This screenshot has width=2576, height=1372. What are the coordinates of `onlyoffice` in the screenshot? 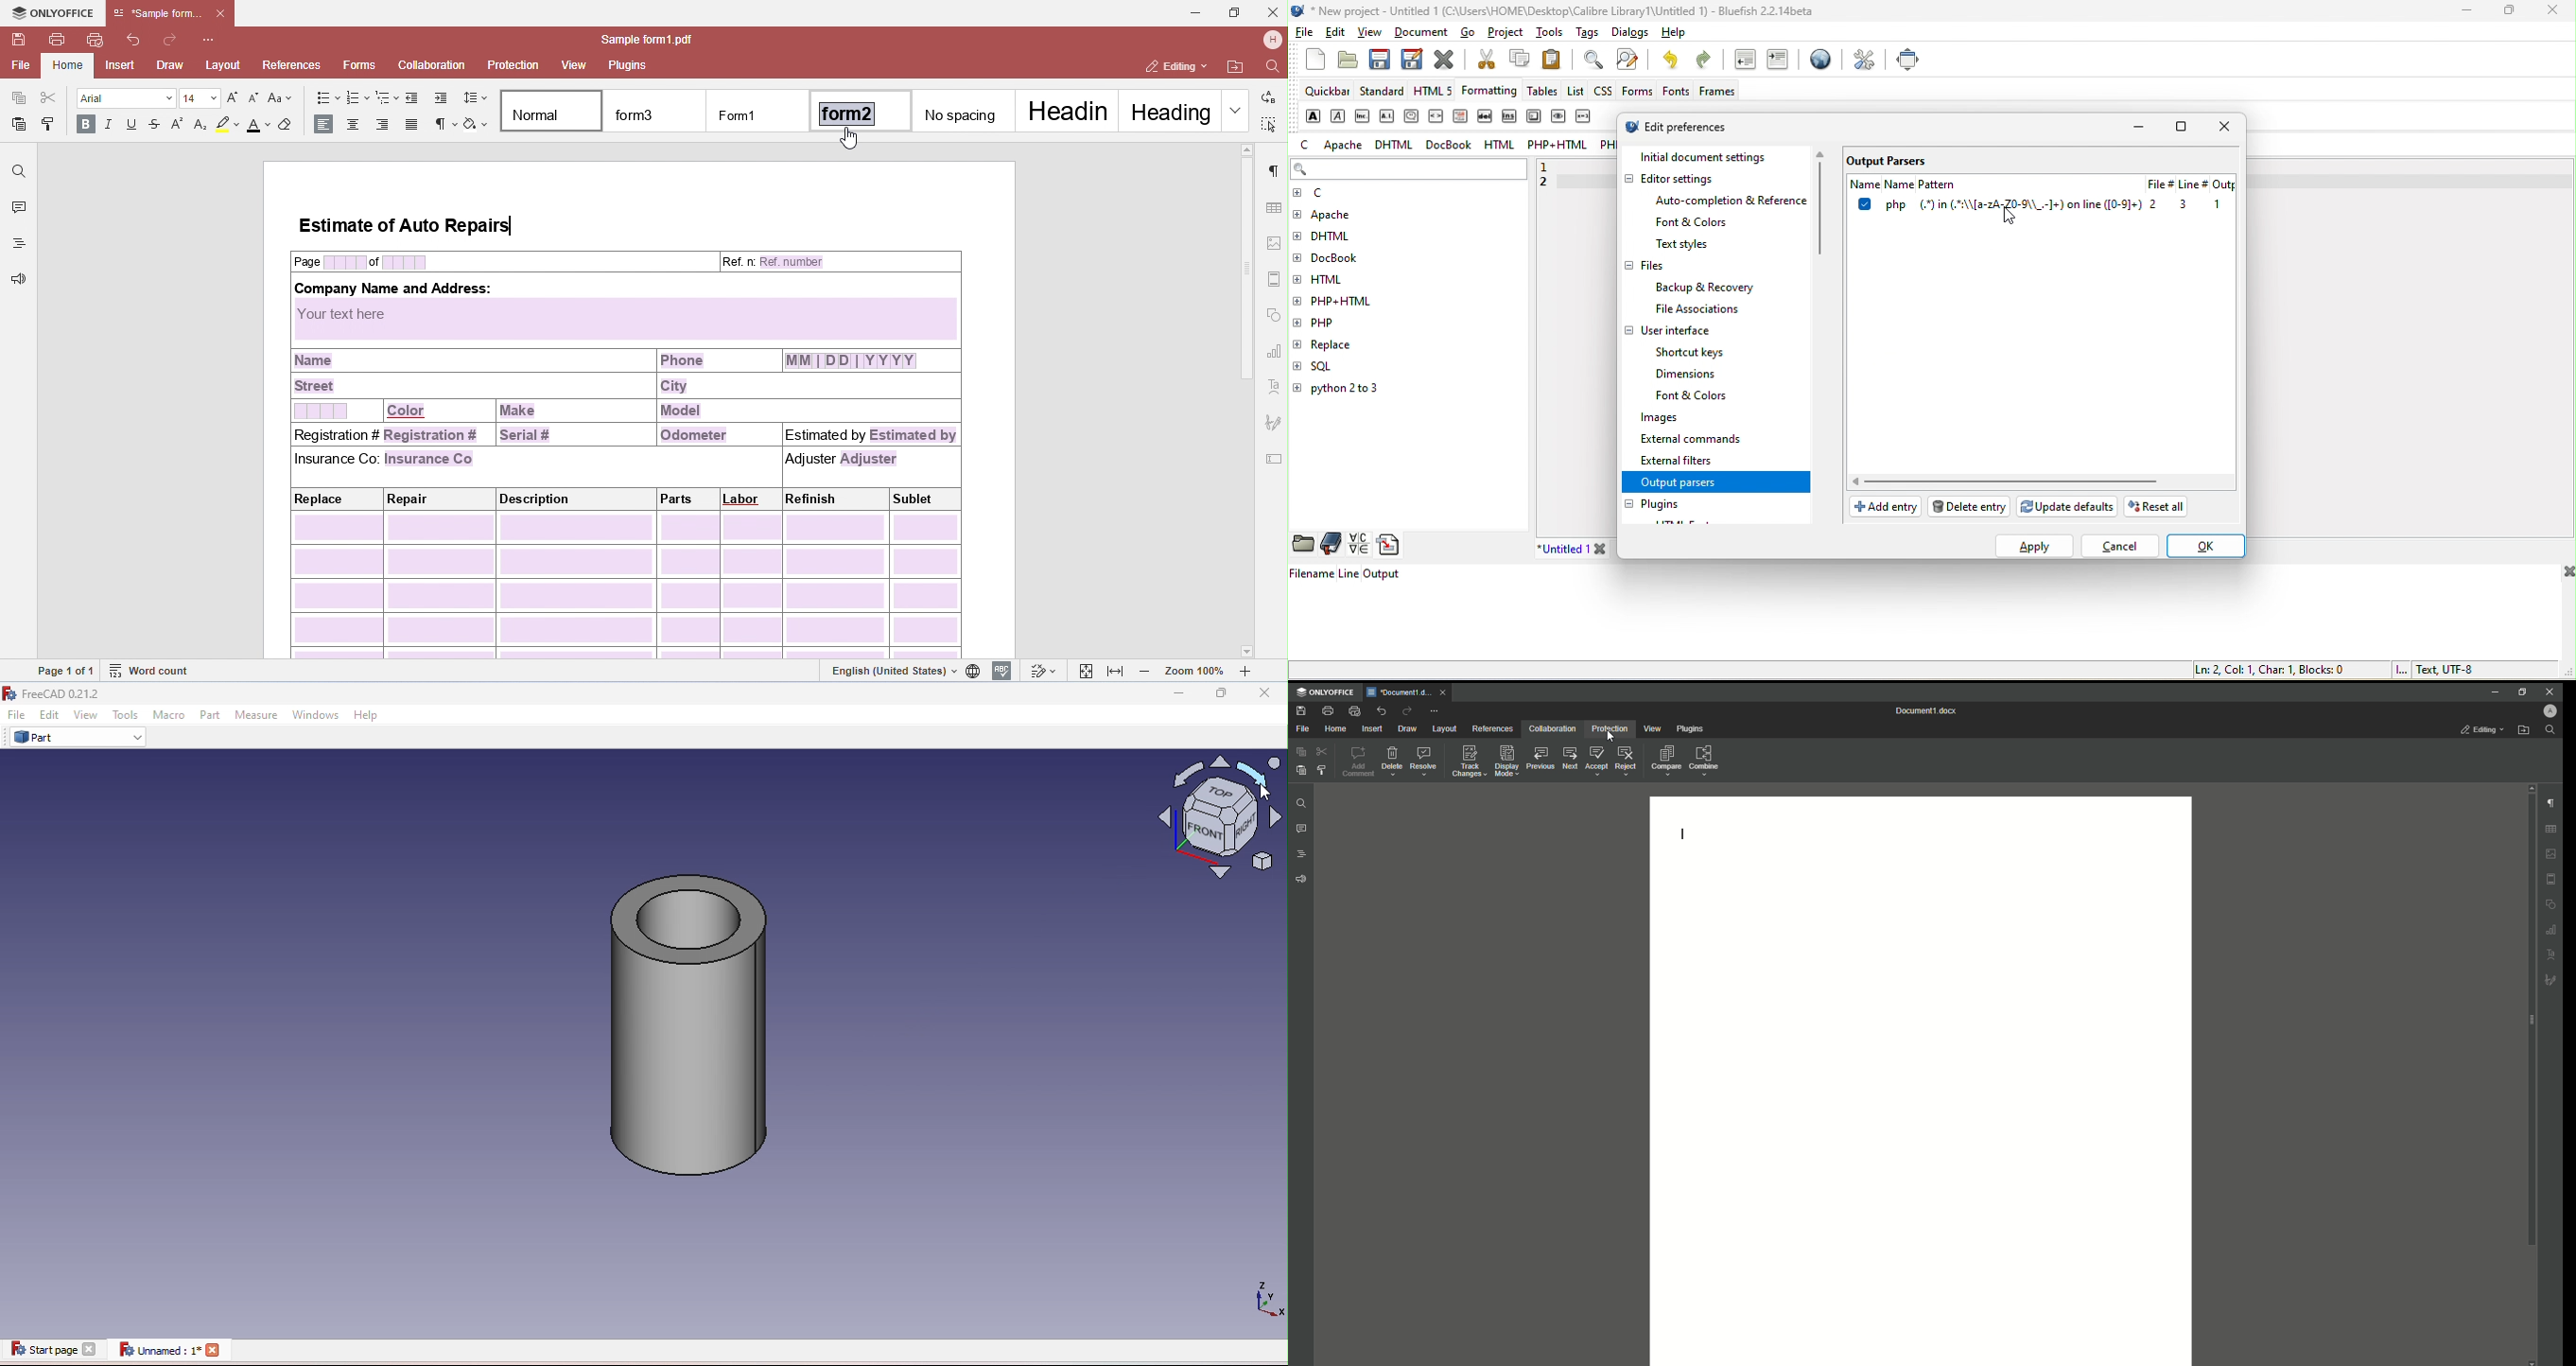 It's located at (51, 12).